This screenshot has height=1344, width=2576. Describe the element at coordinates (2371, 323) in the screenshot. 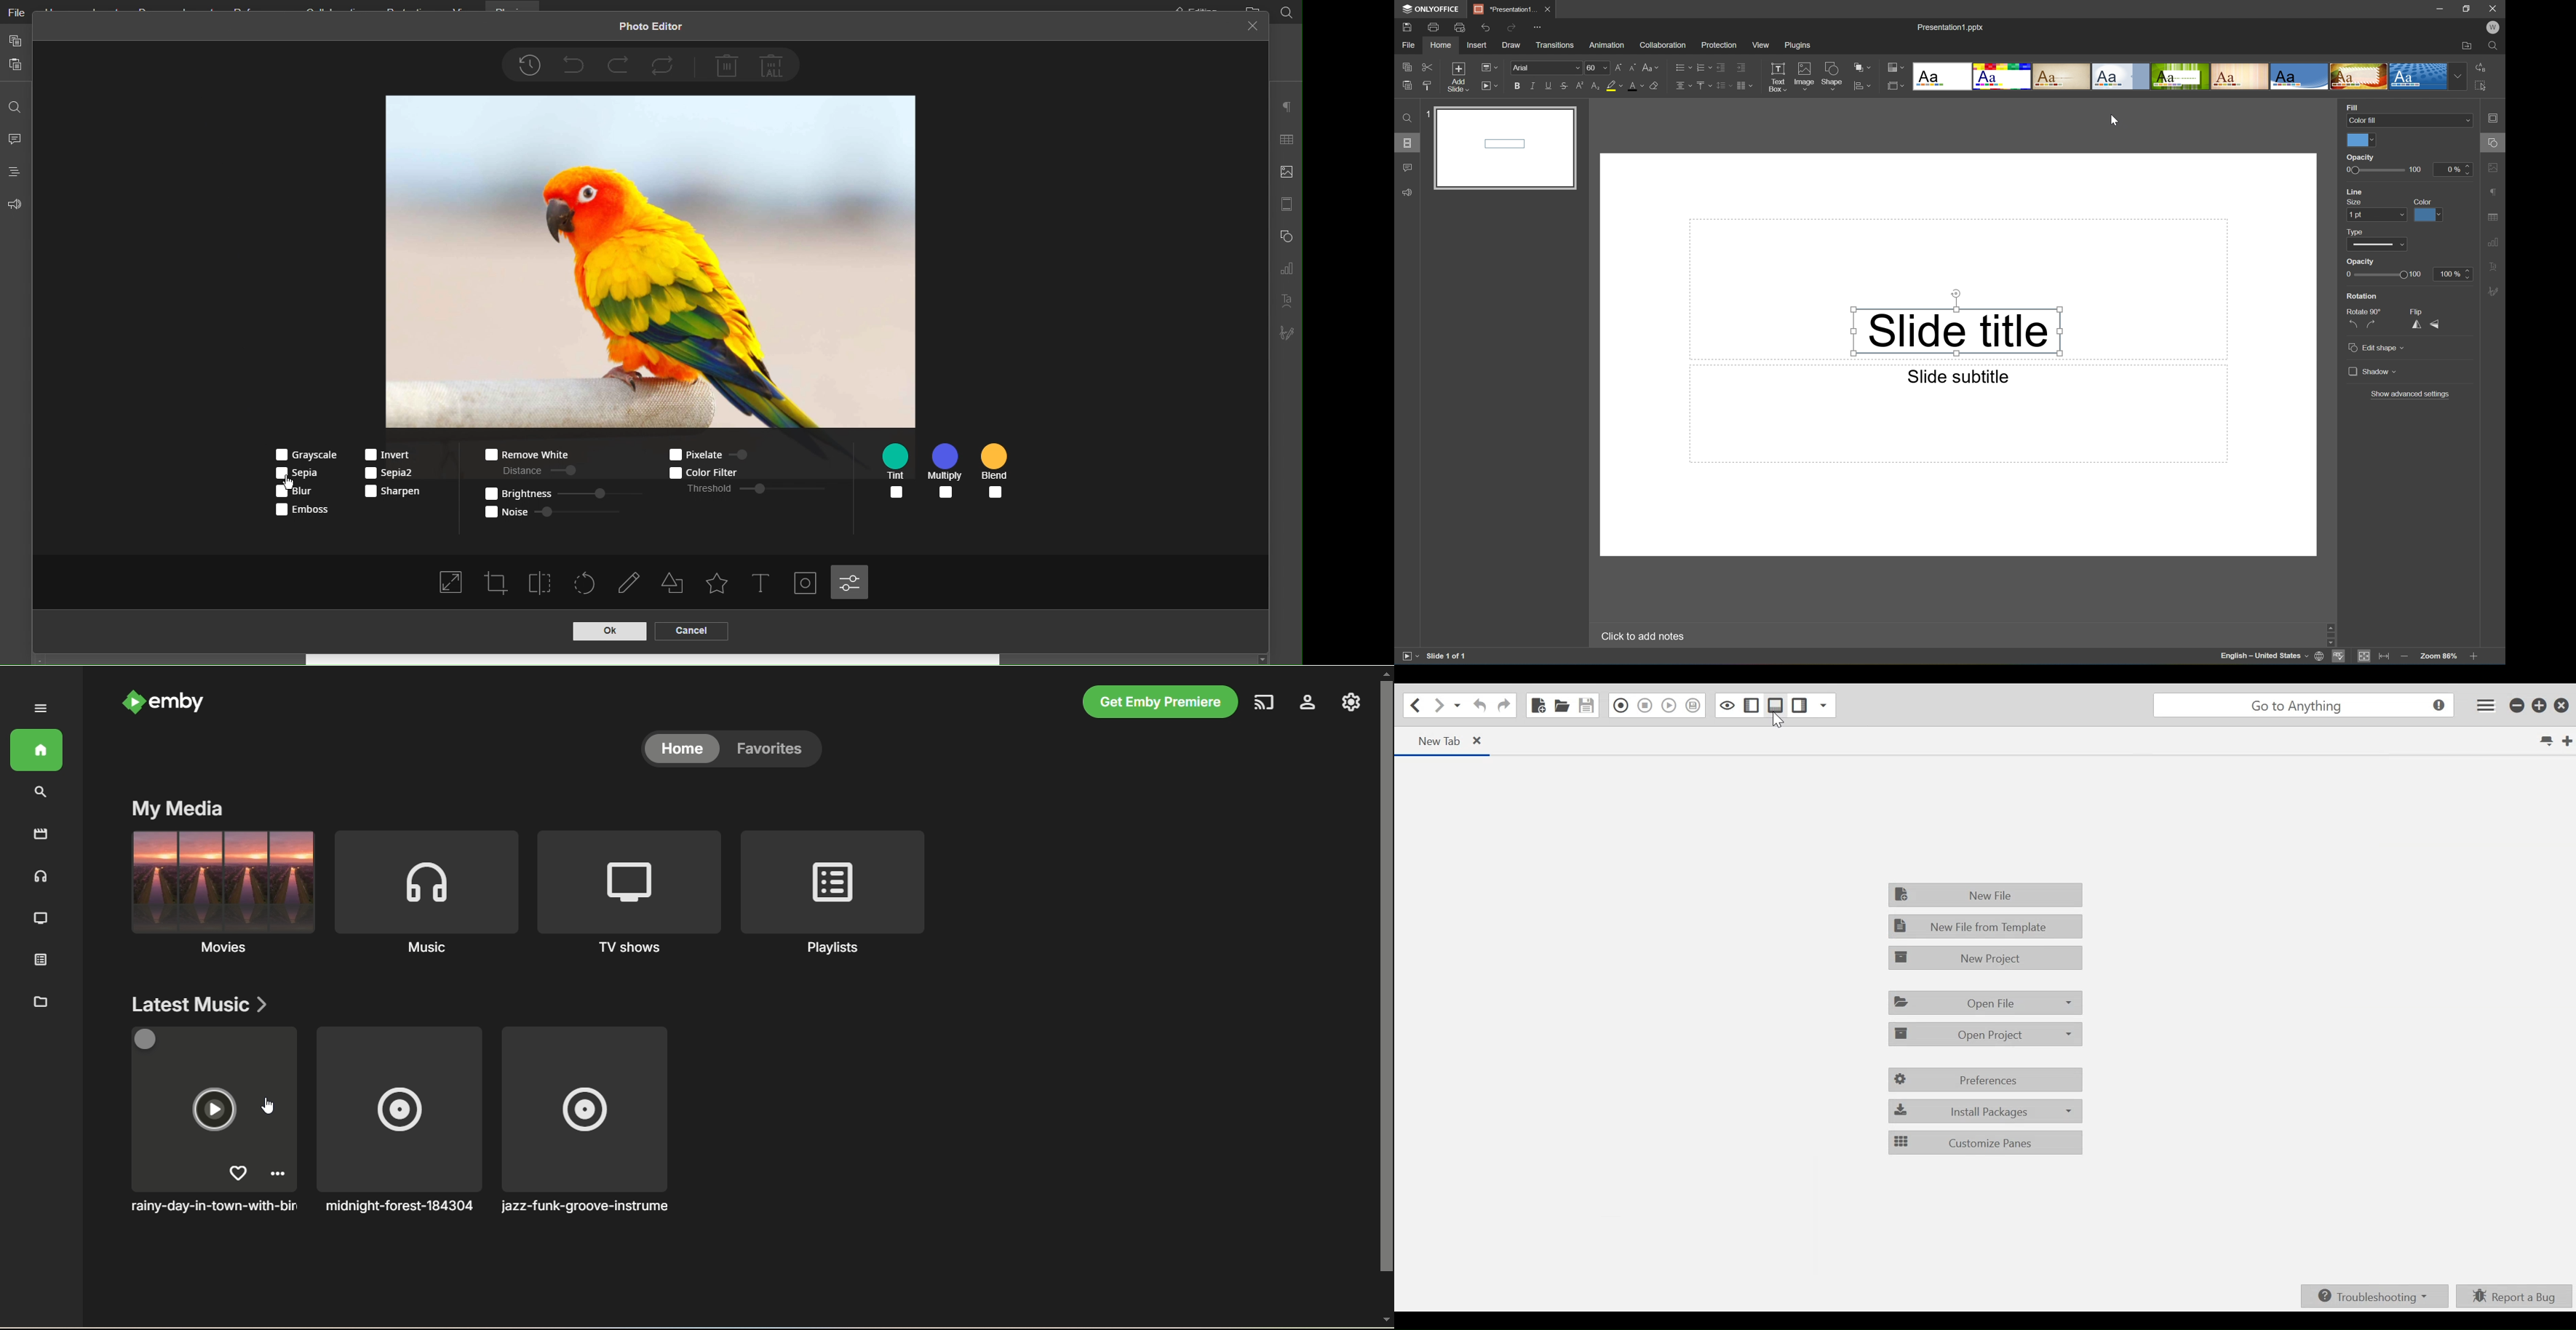

I see `Rotate 90° clockwise` at that location.